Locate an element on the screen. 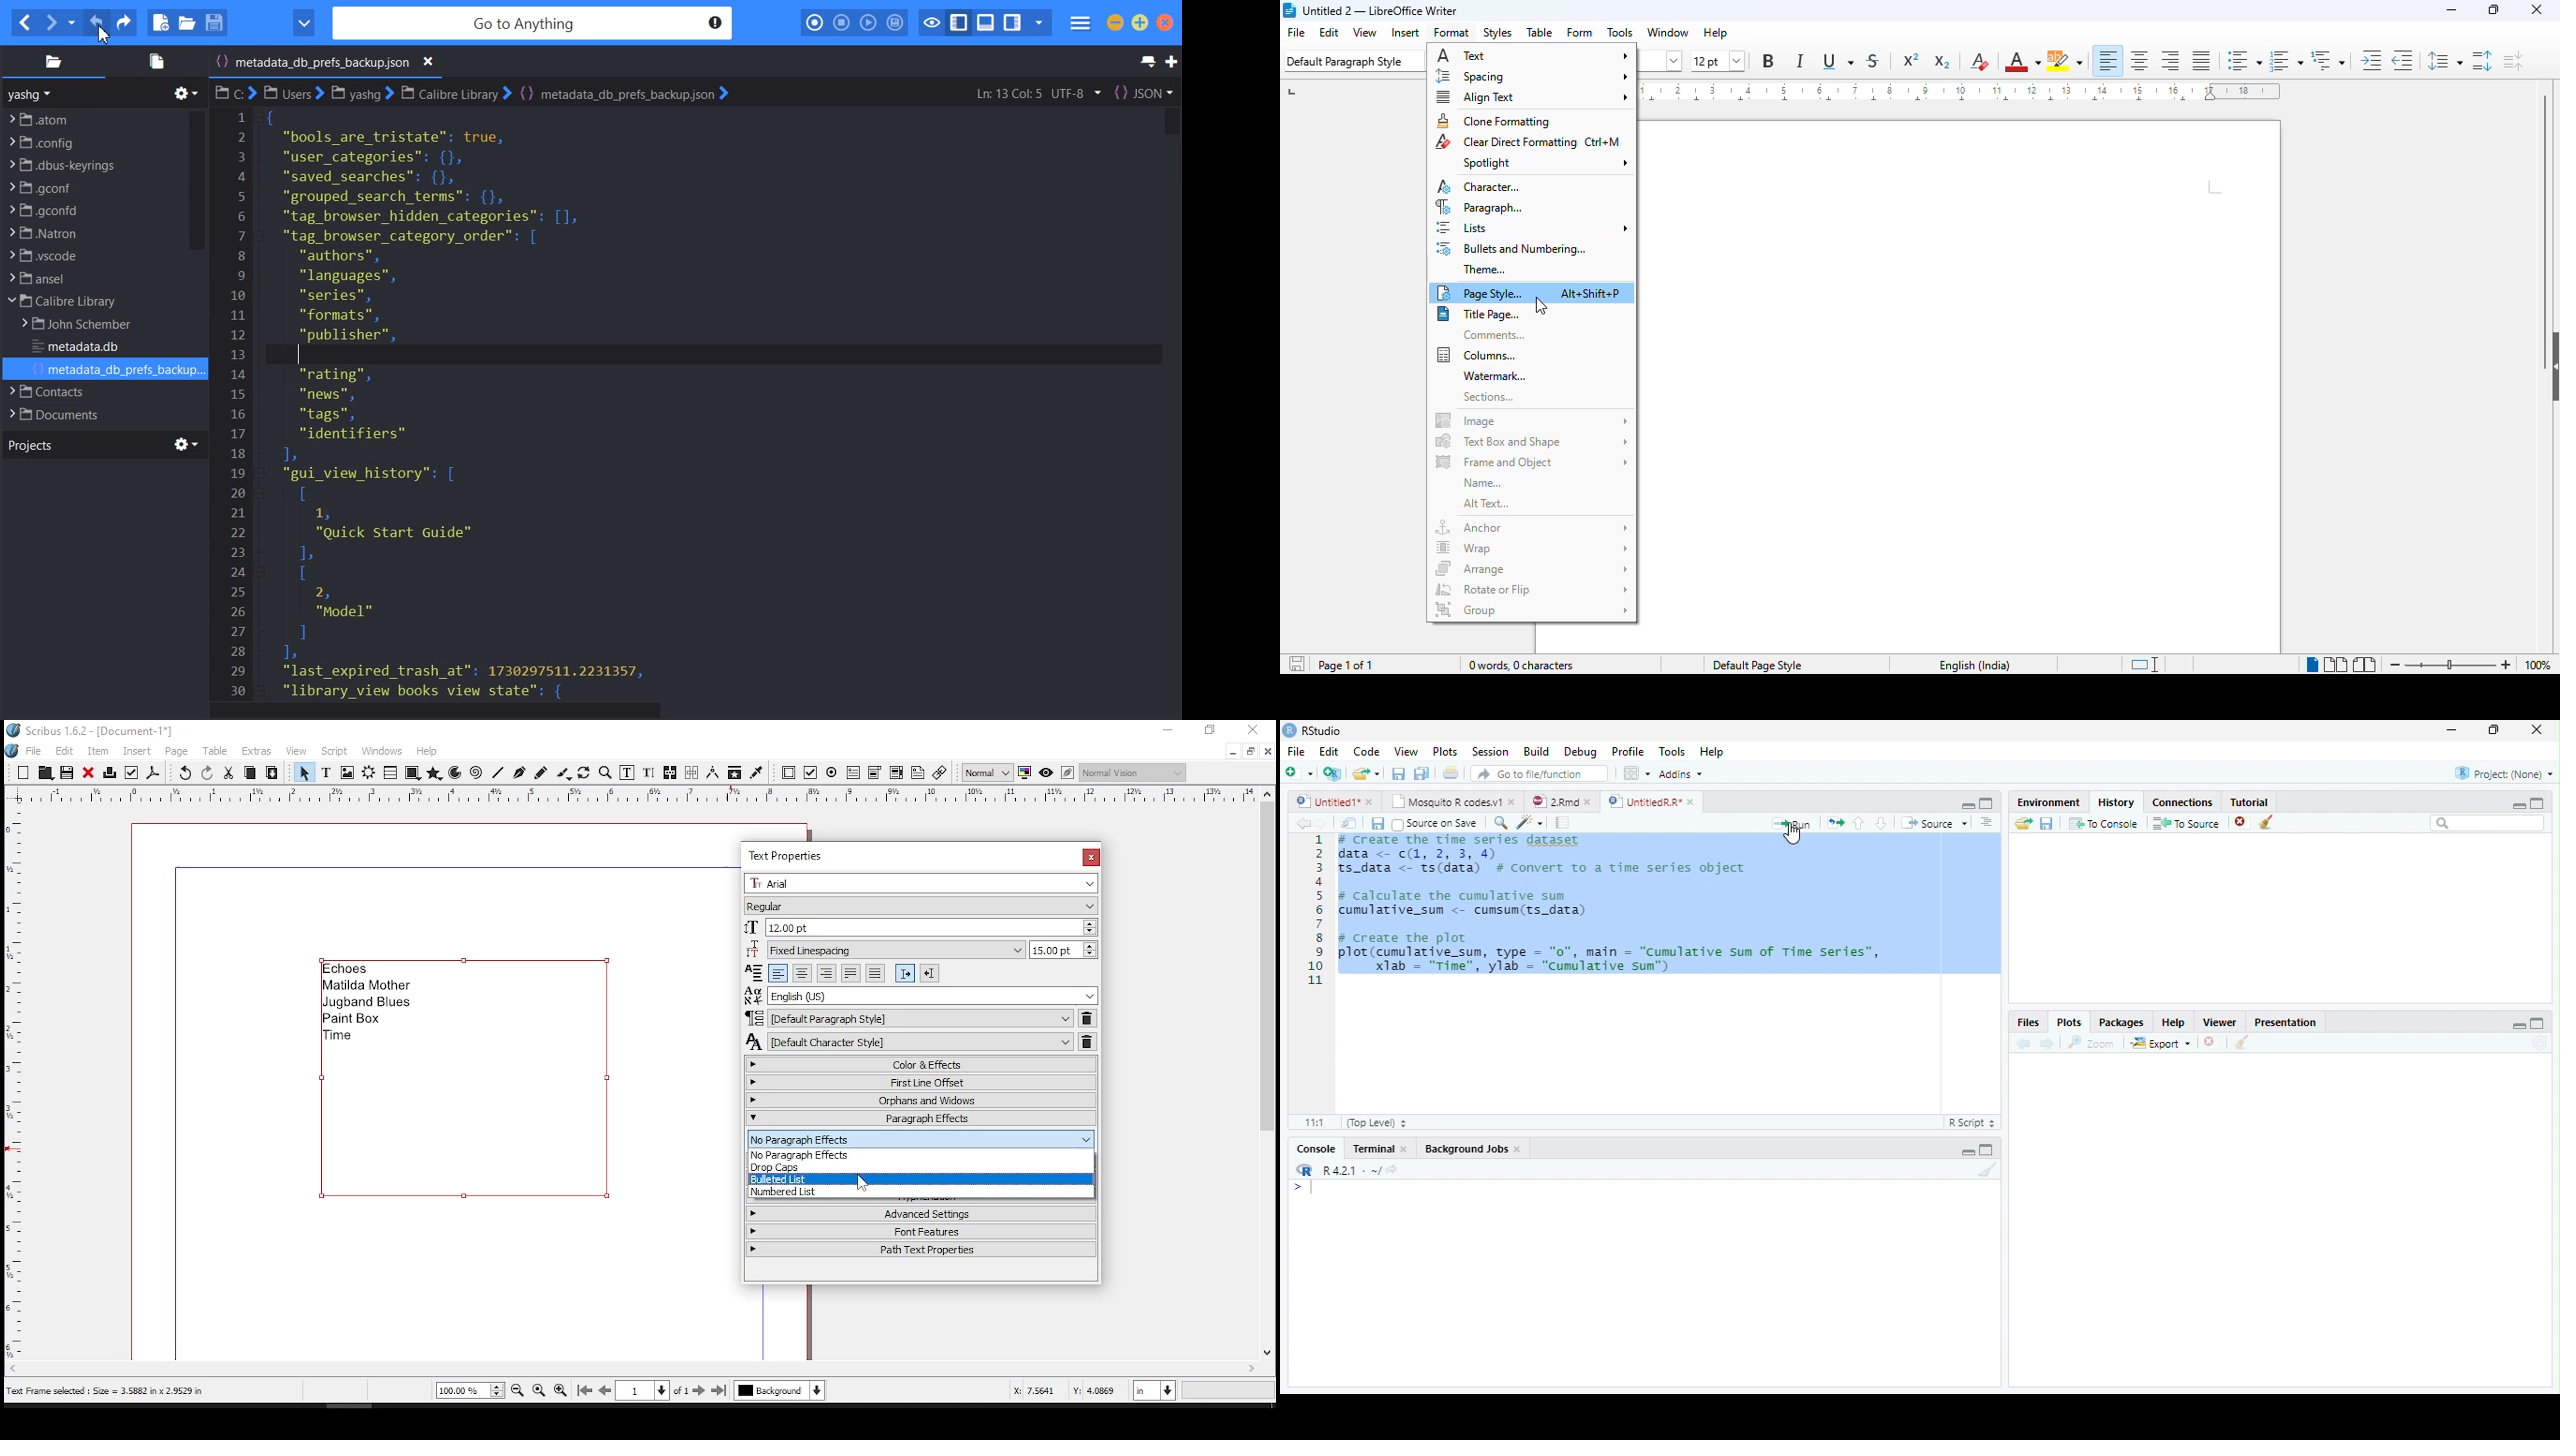  logo is located at coordinates (12, 752).